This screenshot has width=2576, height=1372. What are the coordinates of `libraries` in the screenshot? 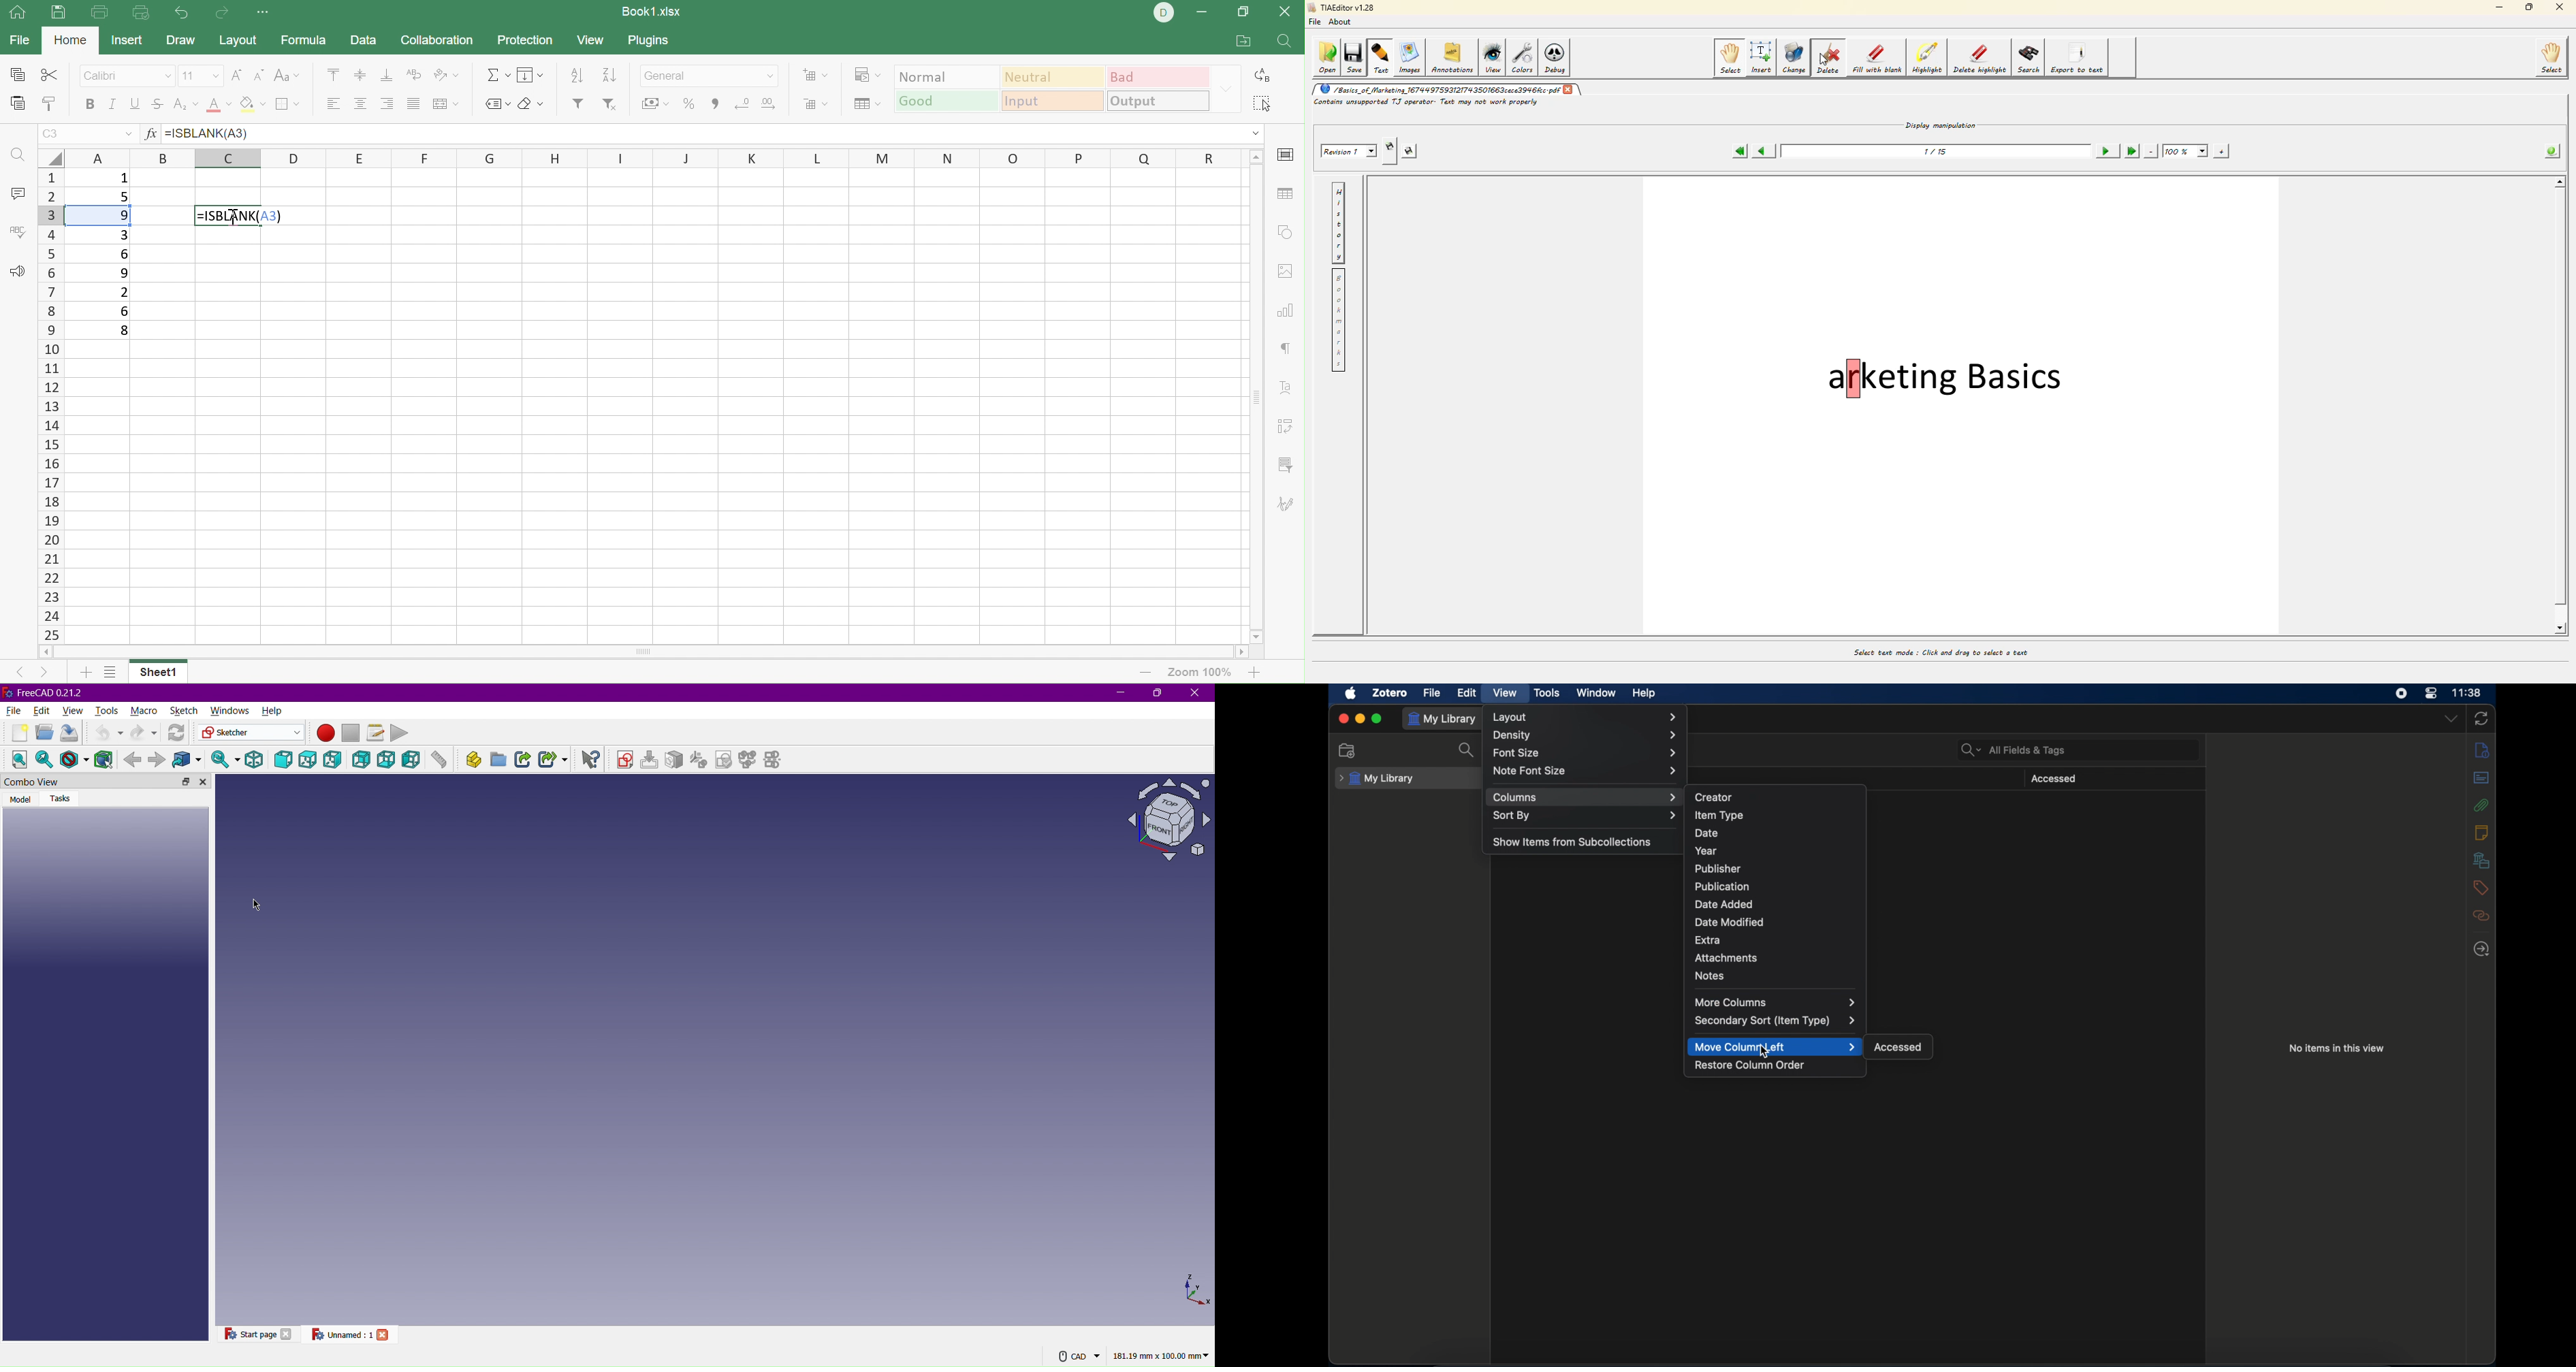 It's located at (2481, 859).